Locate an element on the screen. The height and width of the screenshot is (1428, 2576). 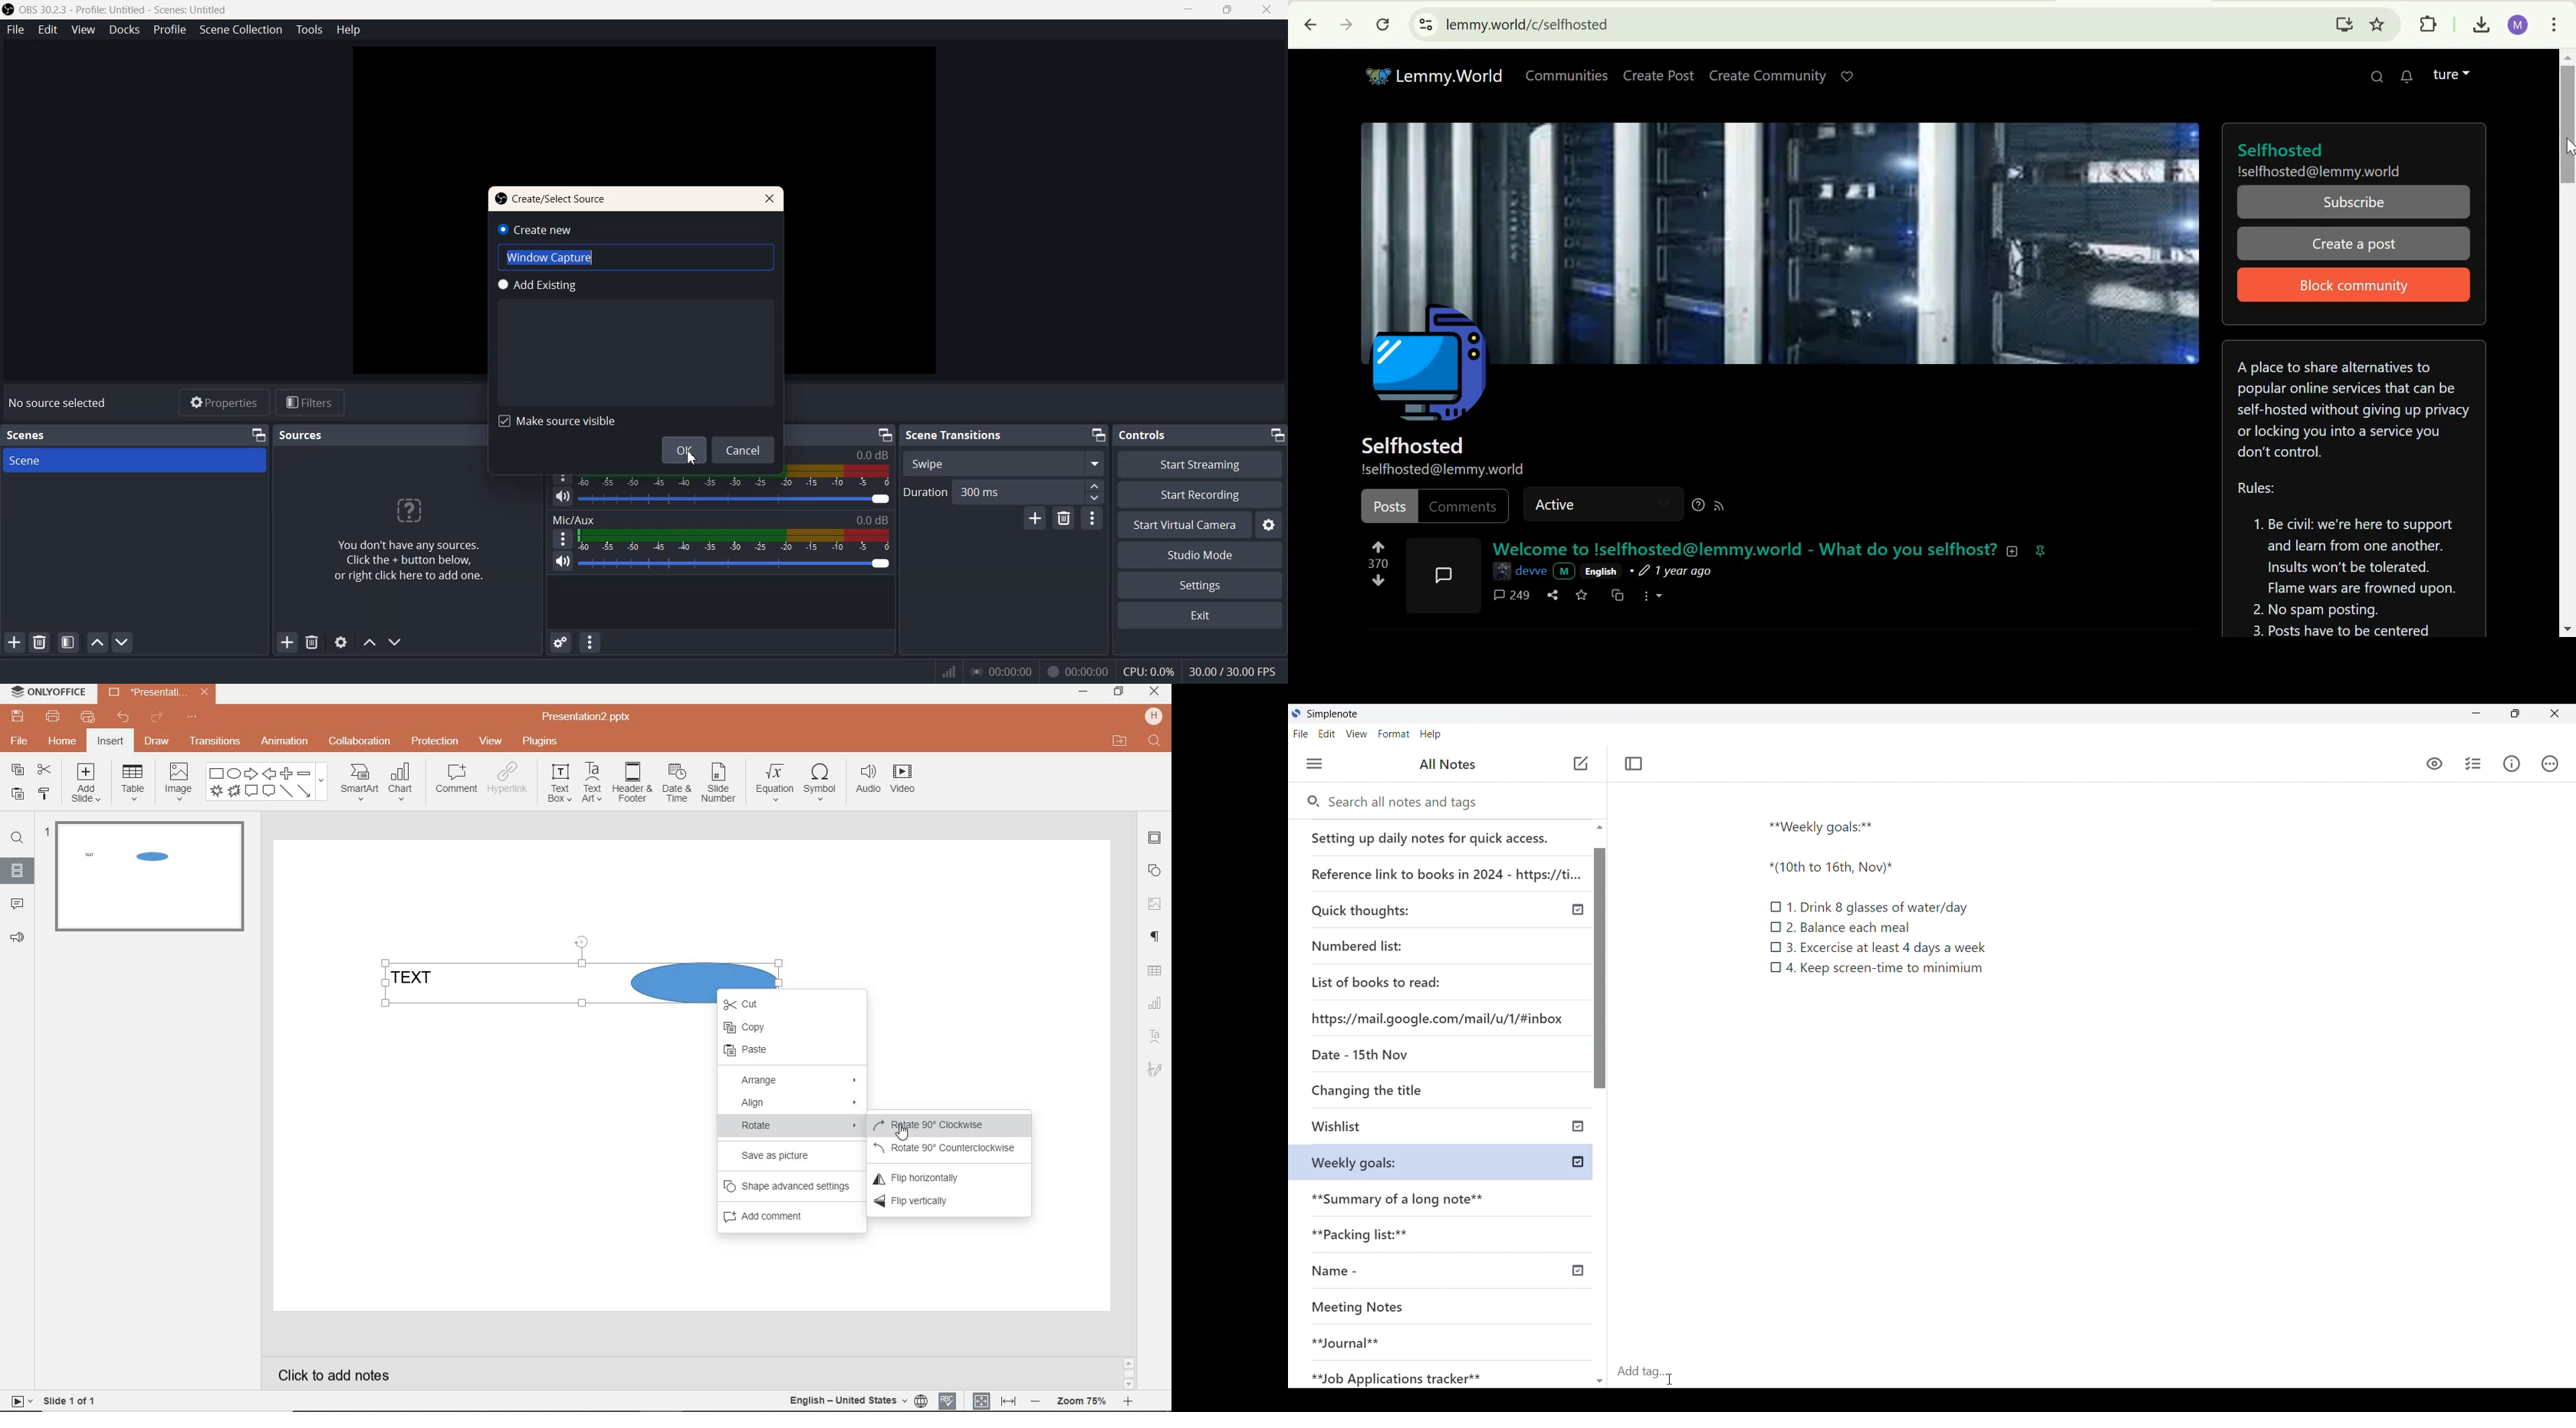
SPELL CHECKING is located at coordinates (949, 1400).